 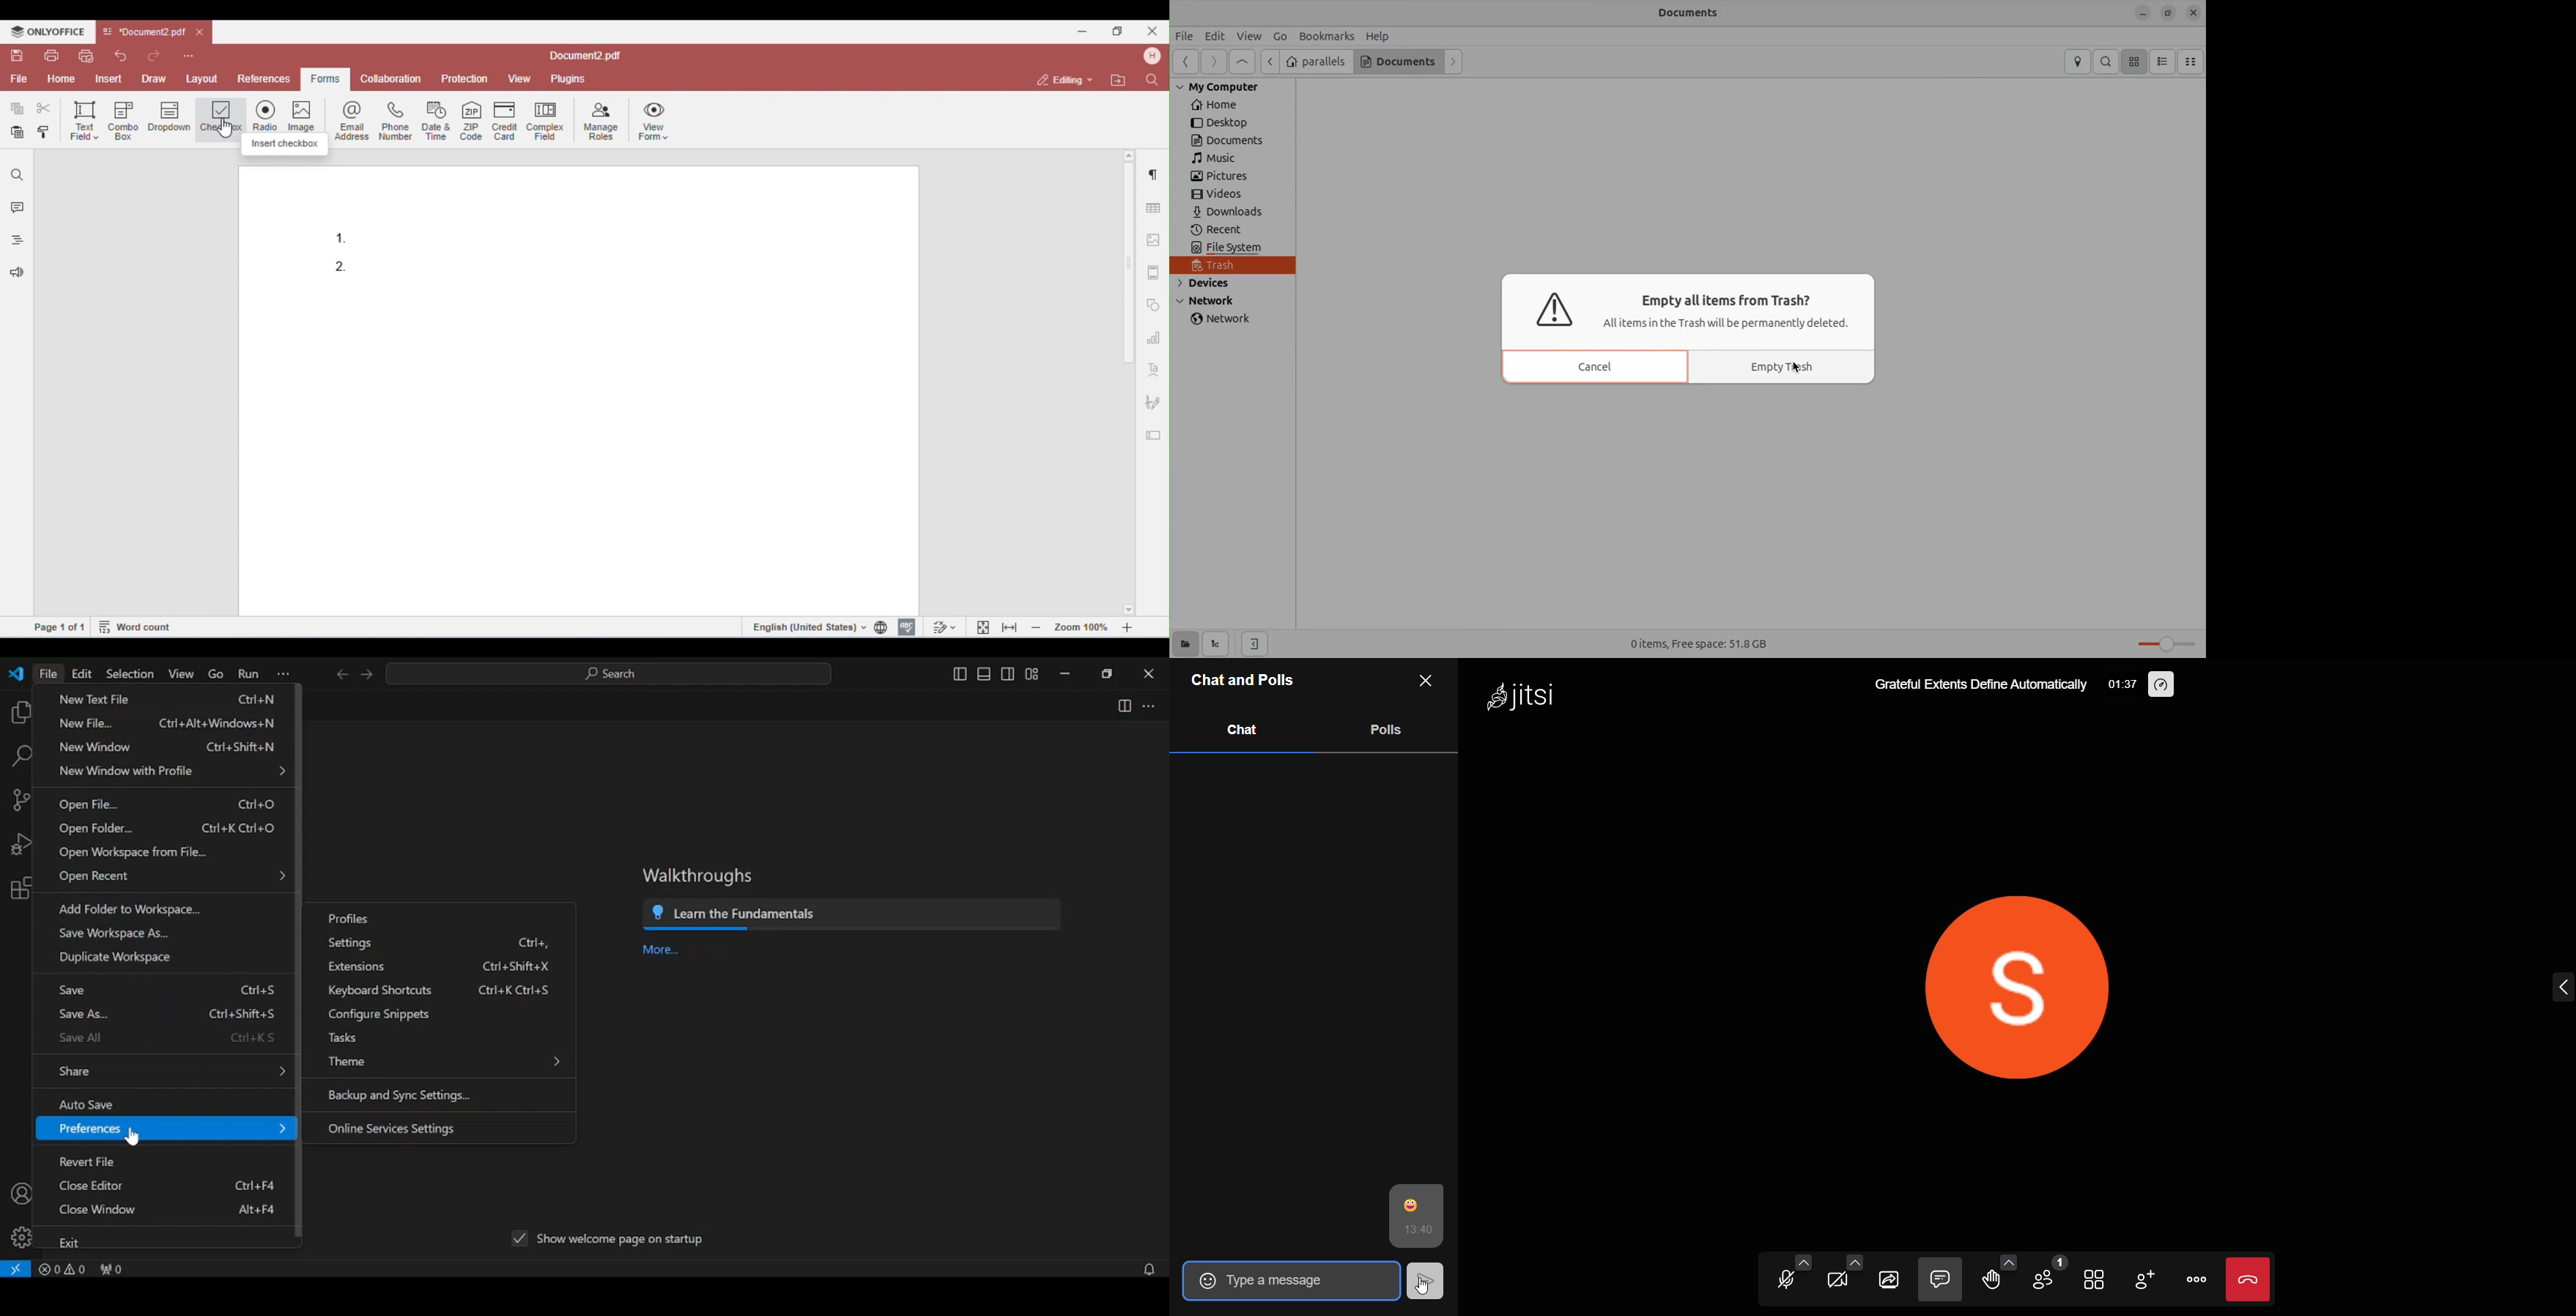 What do you see at coordinates (21, 712) in the screenshot?
I see `explorer` at bounding box center [21, 712].